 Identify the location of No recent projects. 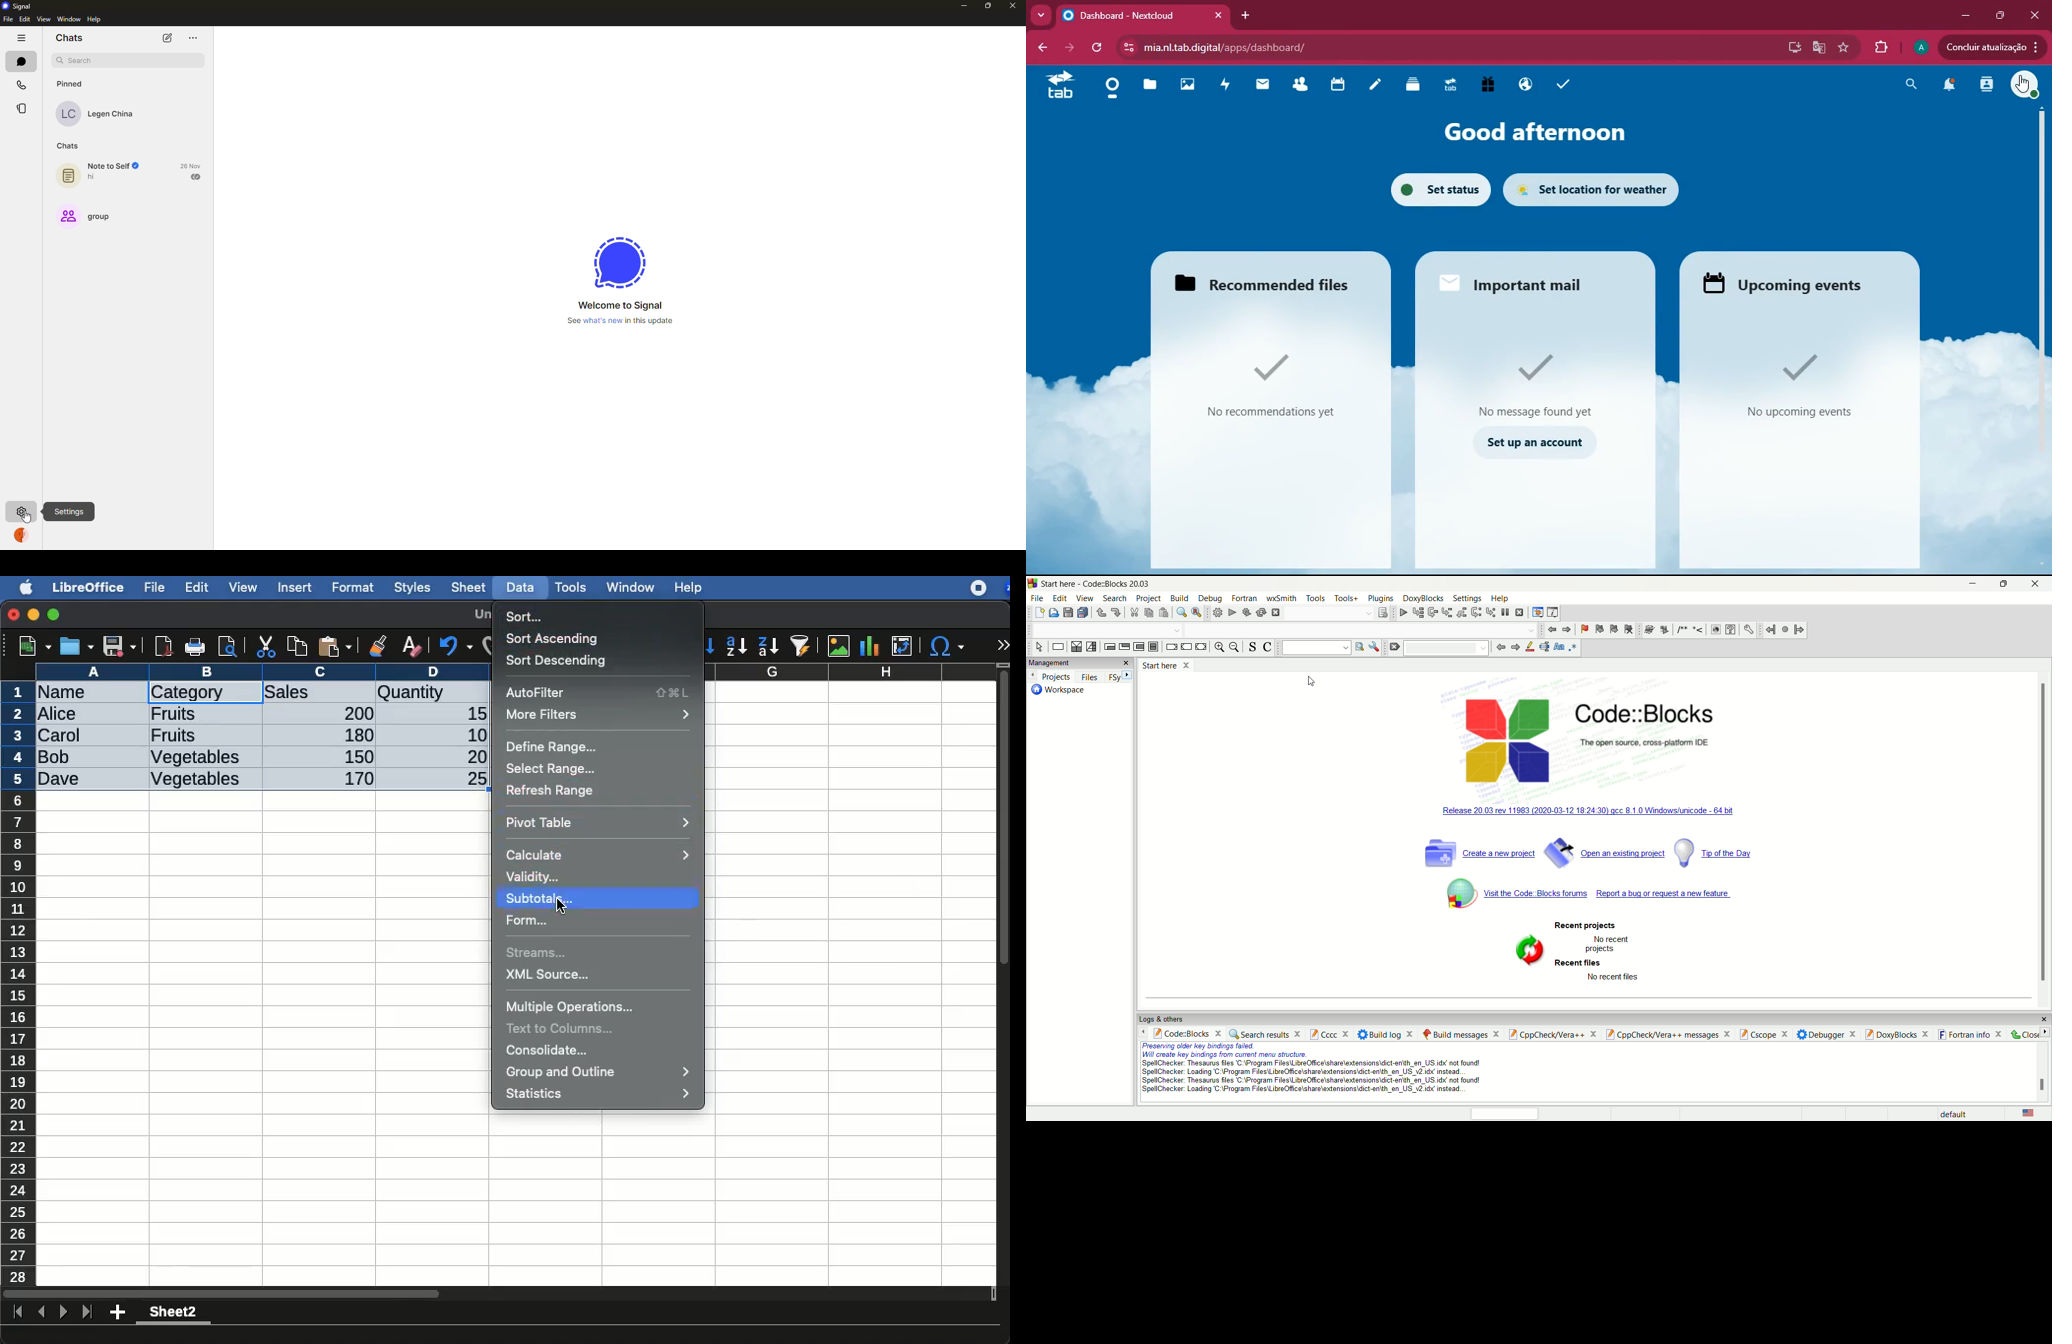
(1605, 945).